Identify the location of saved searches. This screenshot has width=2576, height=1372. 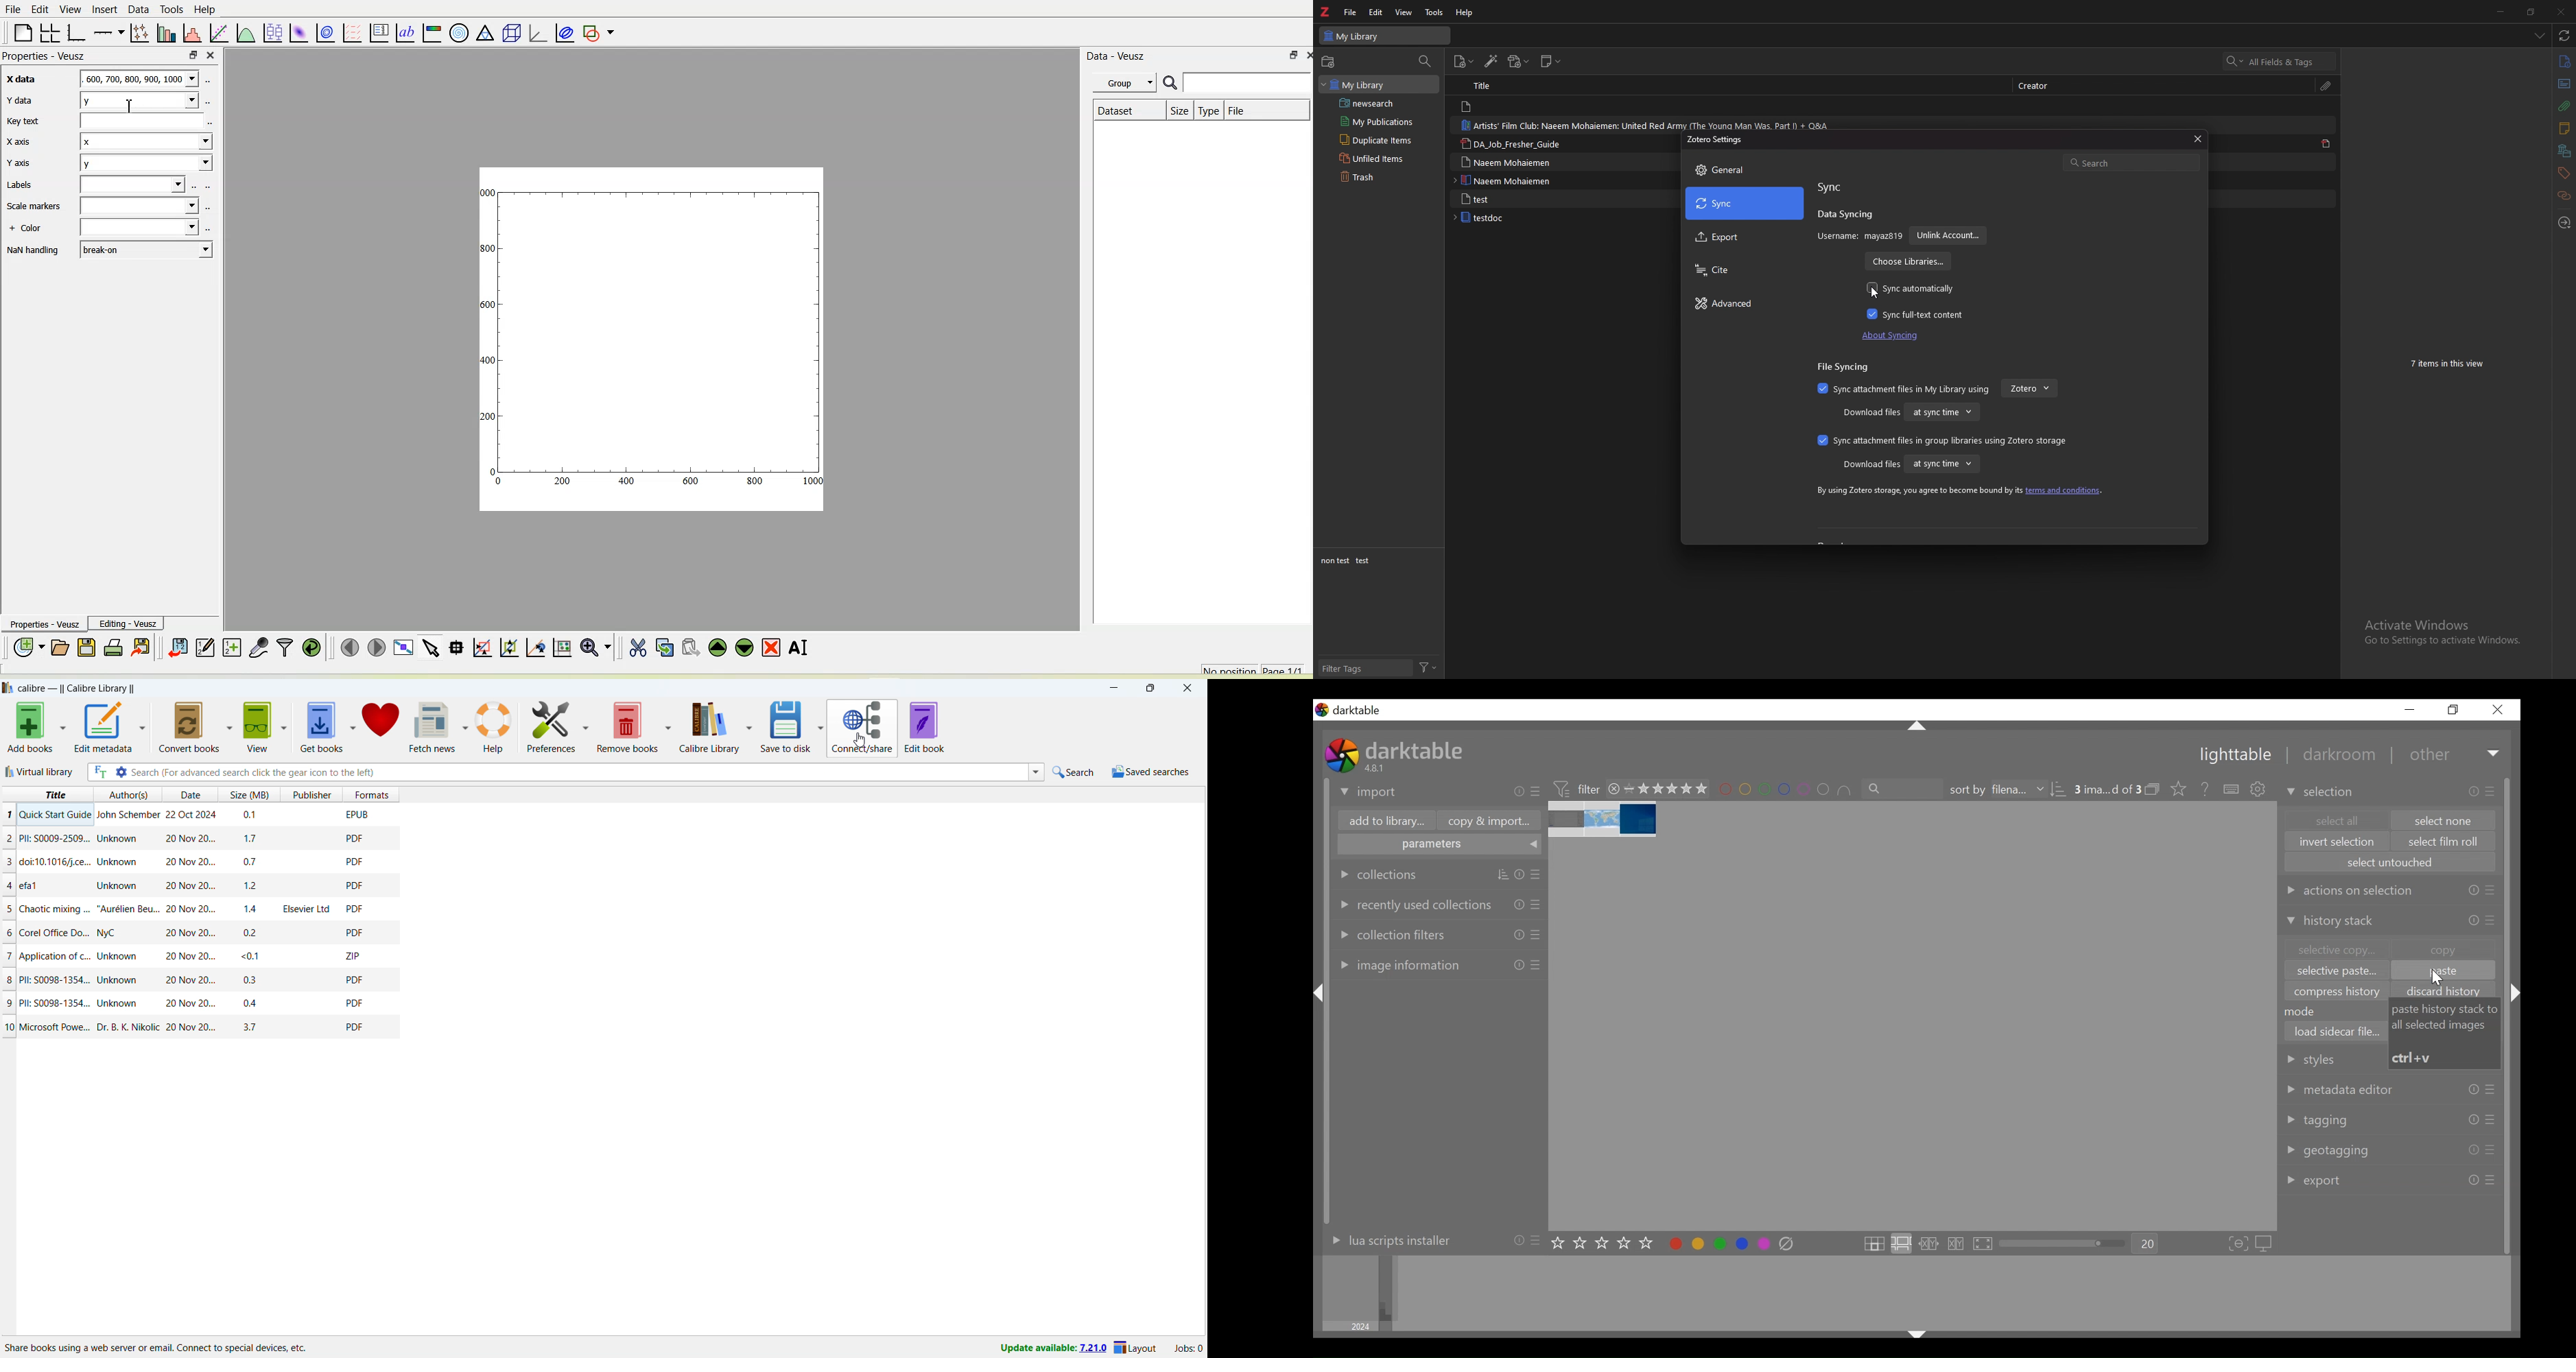
(1151, 771).